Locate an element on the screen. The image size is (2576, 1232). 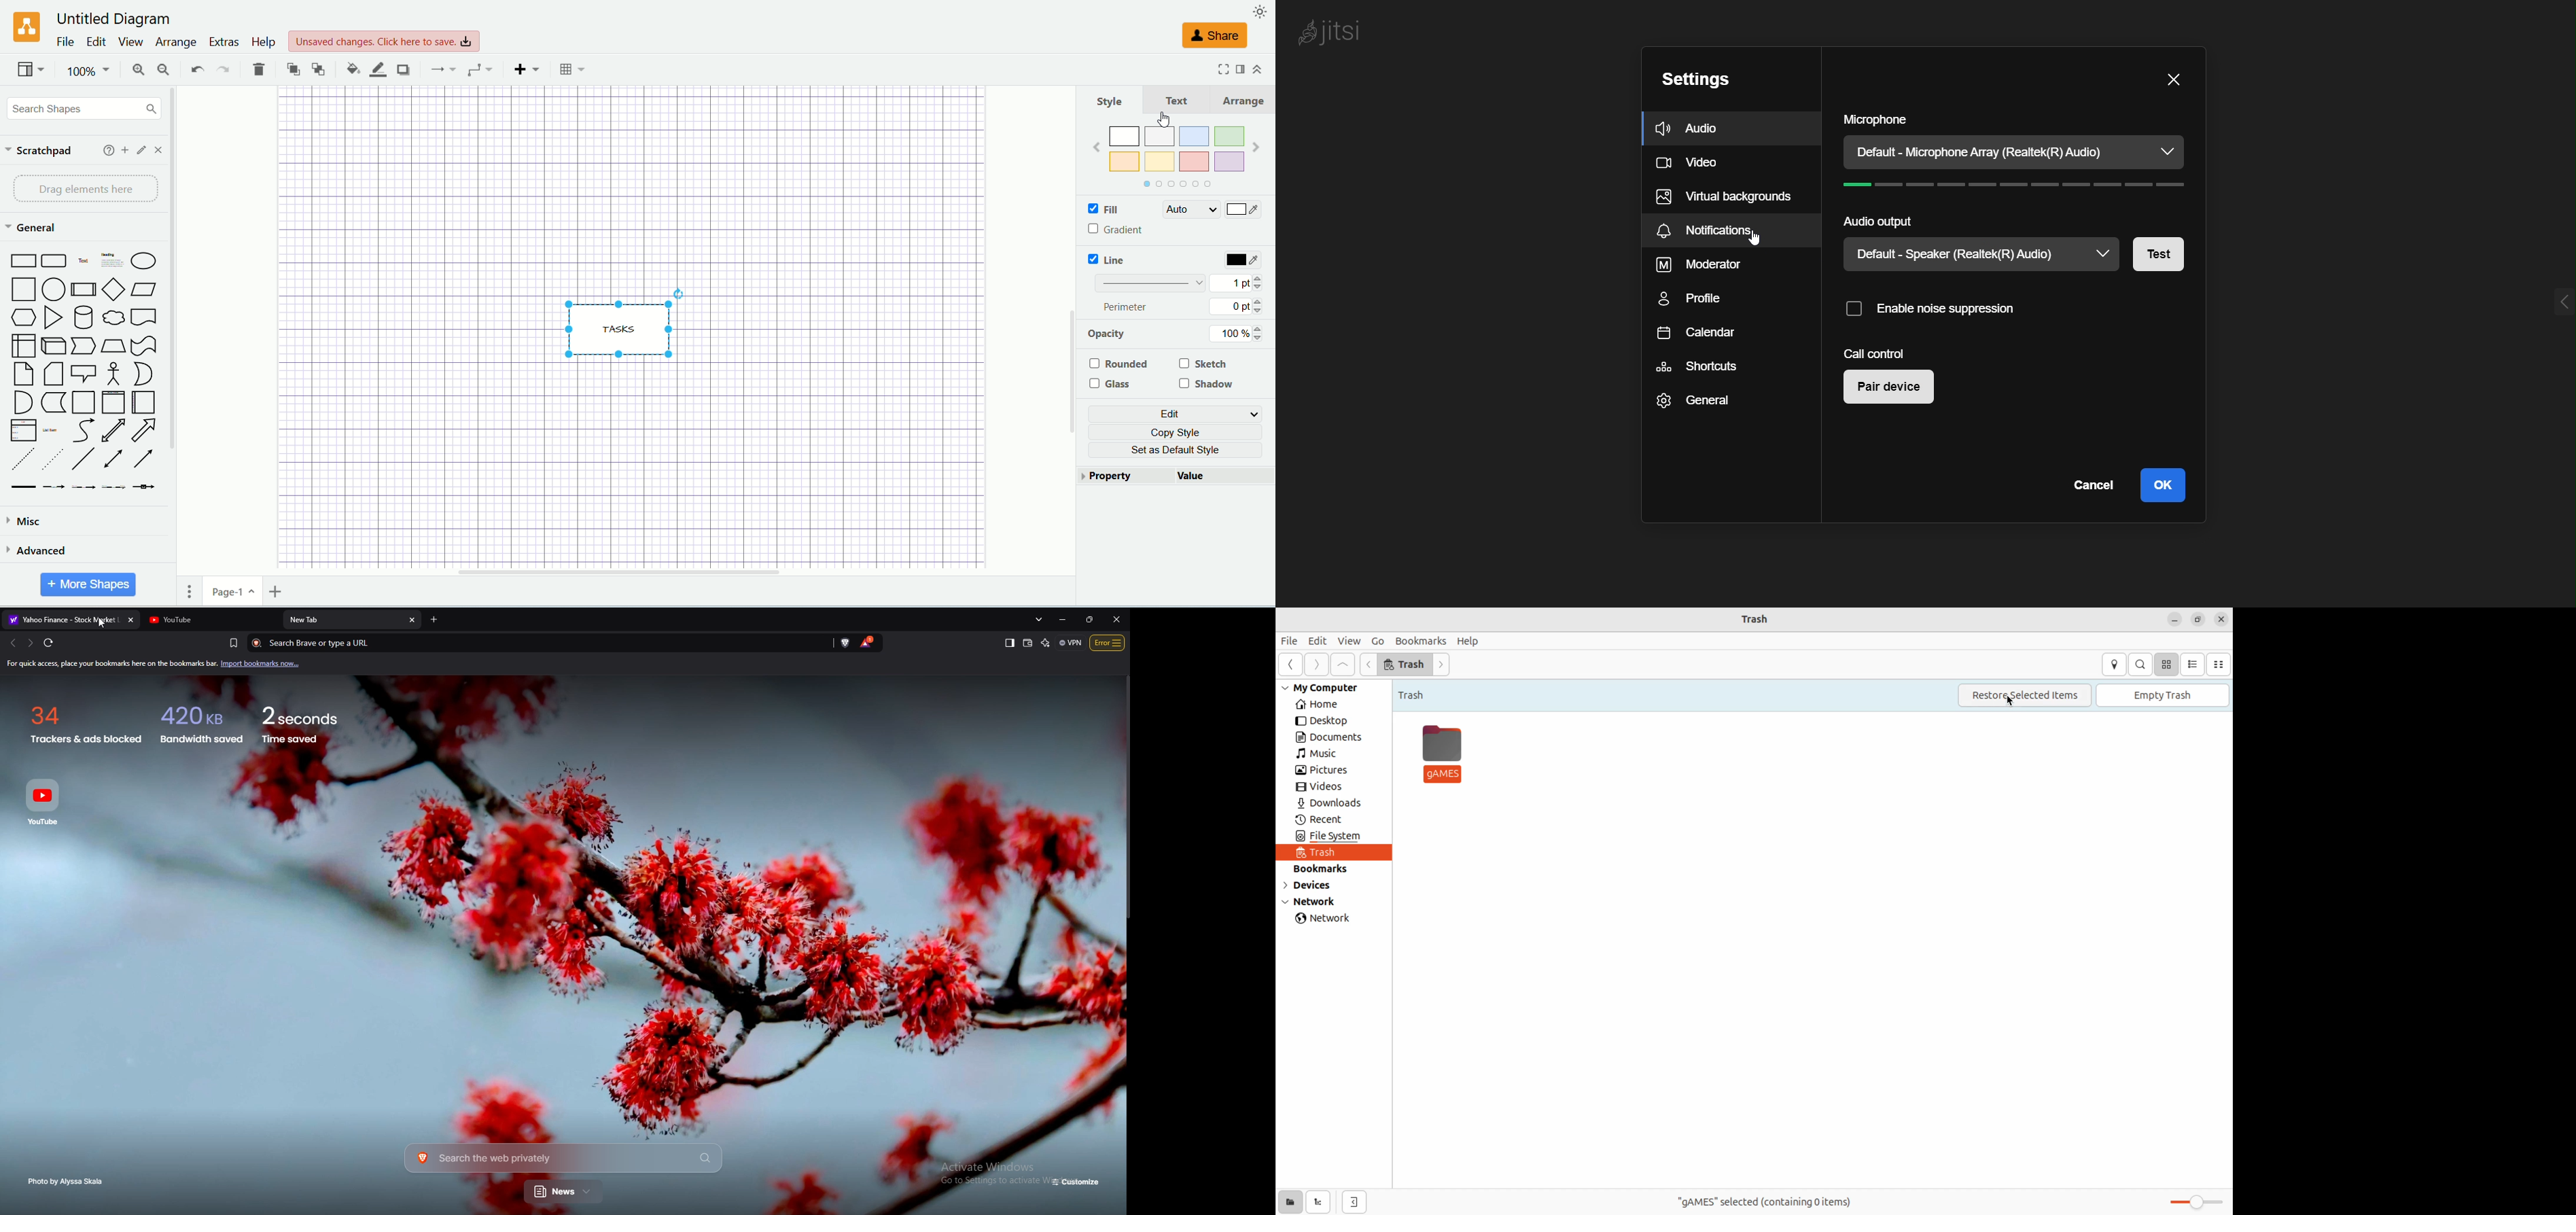
Cloud is located at coordinates (113, 317).